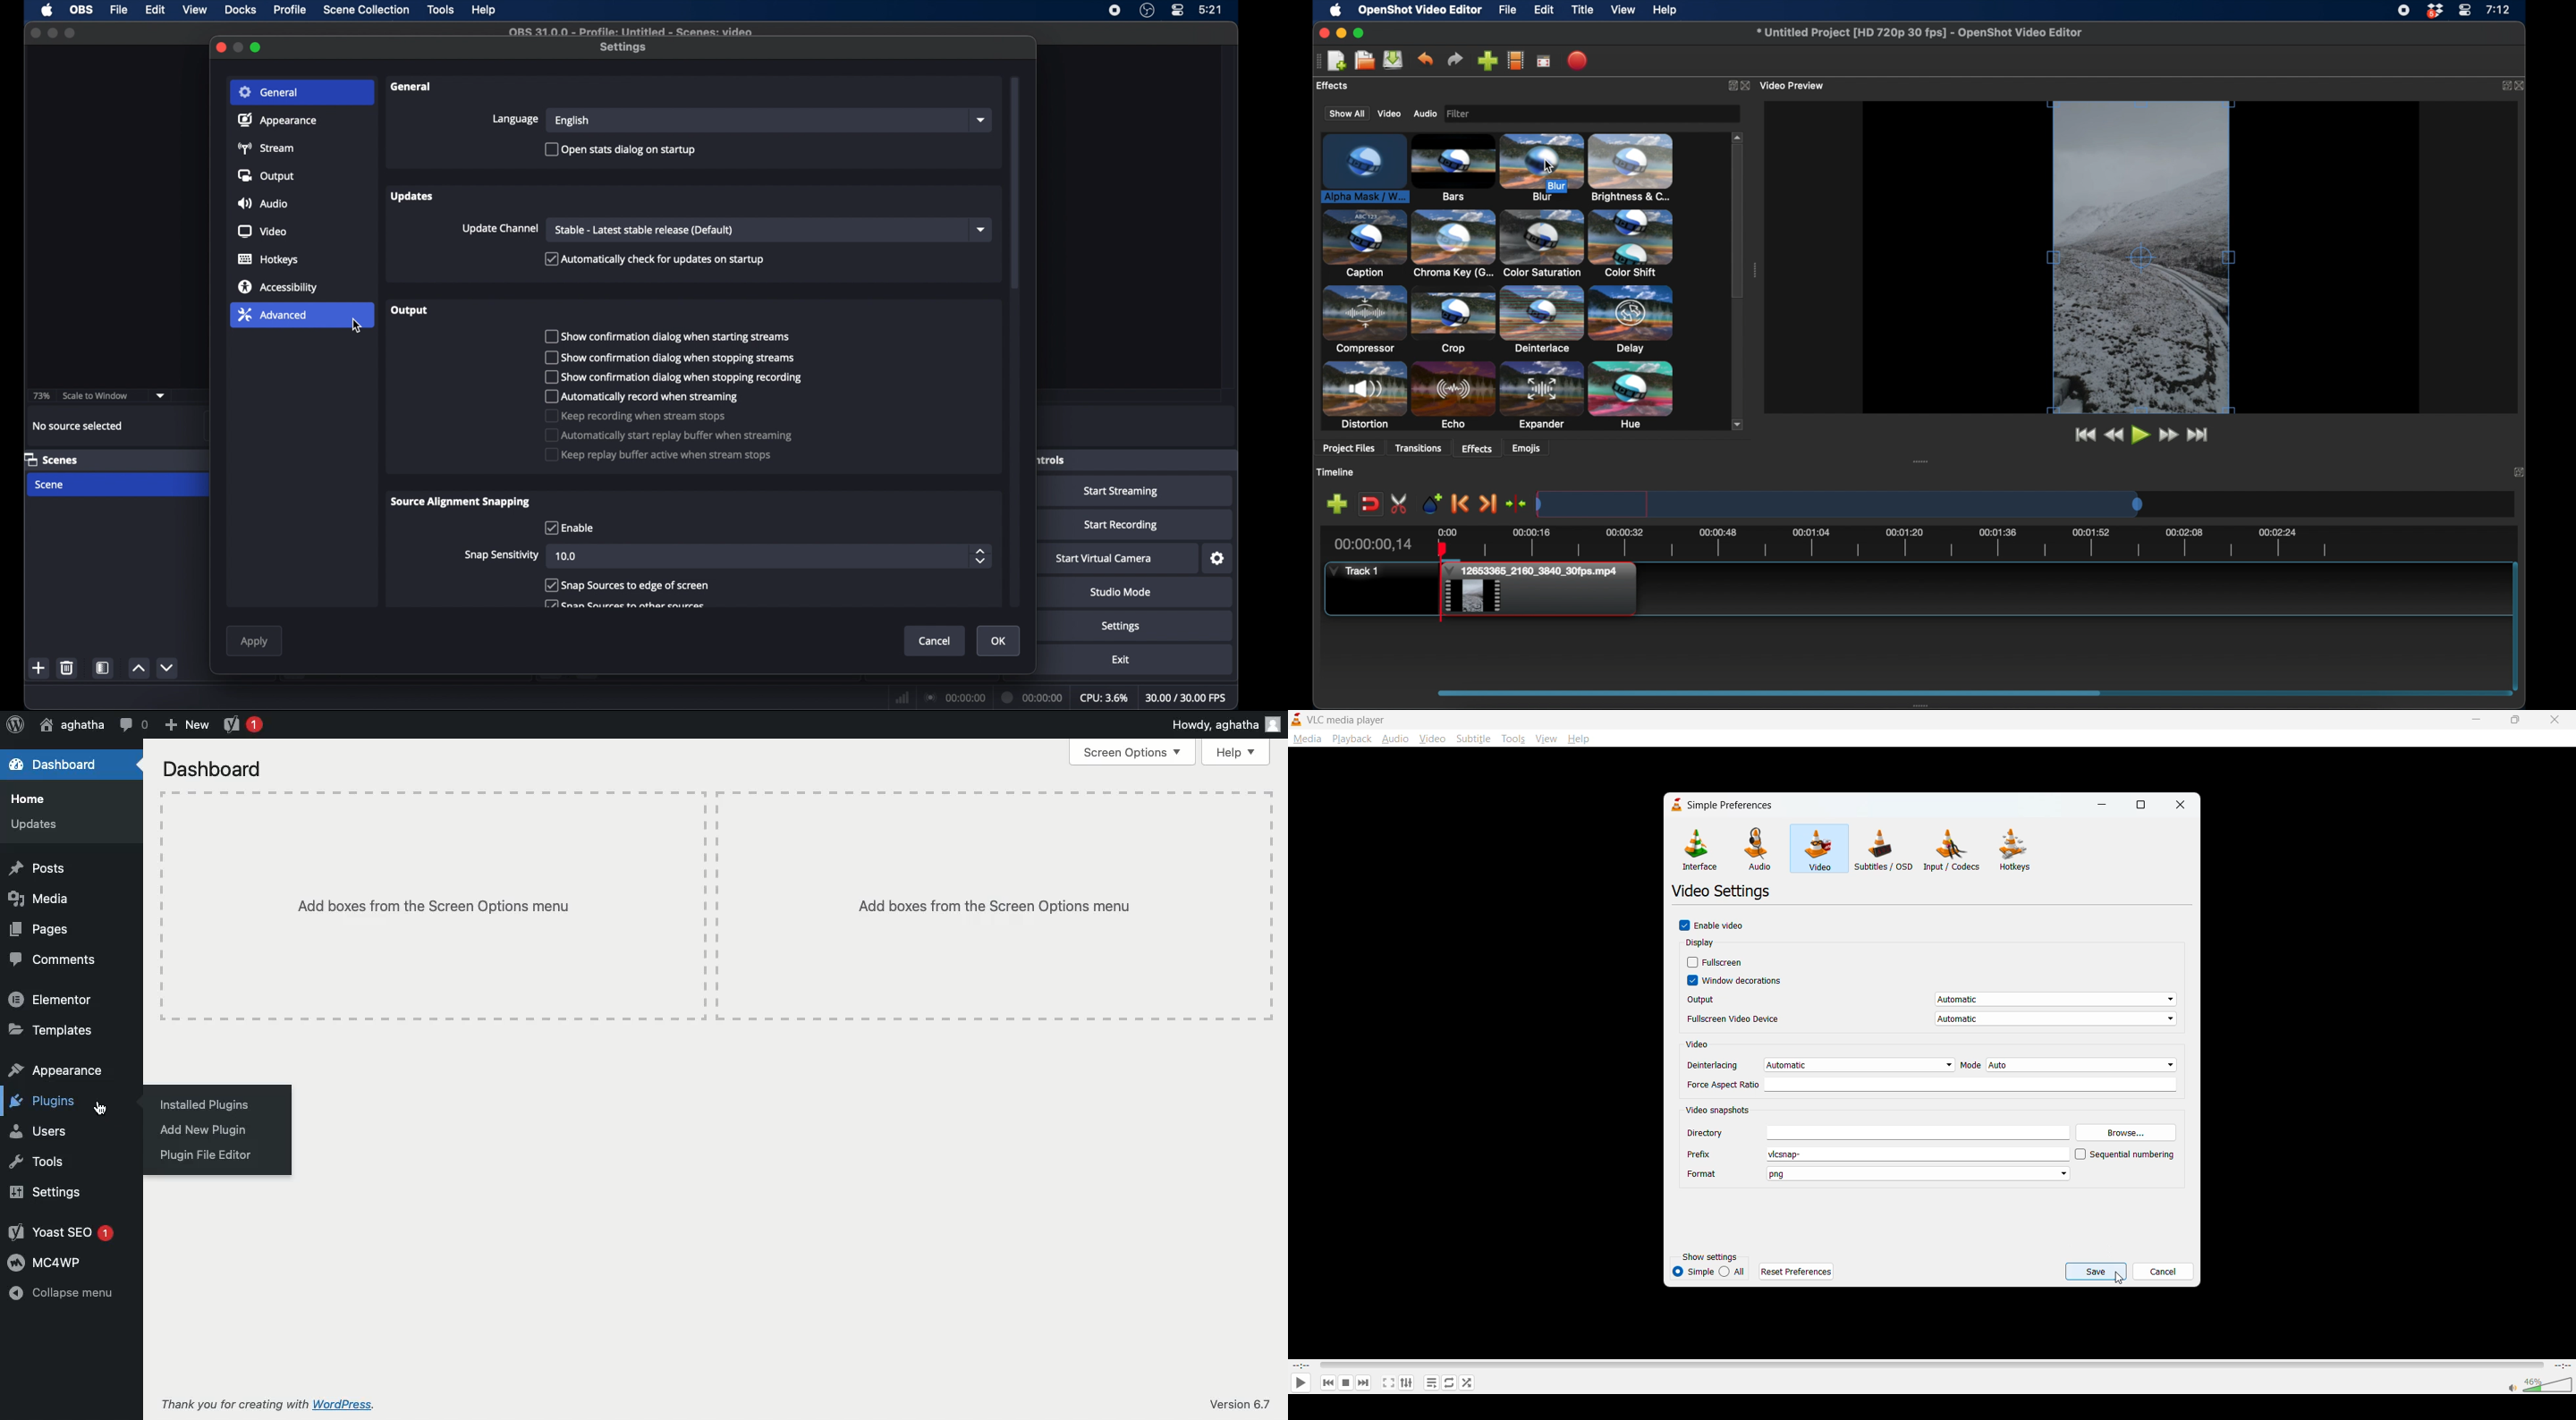 This screenshot has height=1428, width=2576. What do you see at coordinates (41, 396) in the screenshot?
I see `73%` at bounding box center [41, 396].